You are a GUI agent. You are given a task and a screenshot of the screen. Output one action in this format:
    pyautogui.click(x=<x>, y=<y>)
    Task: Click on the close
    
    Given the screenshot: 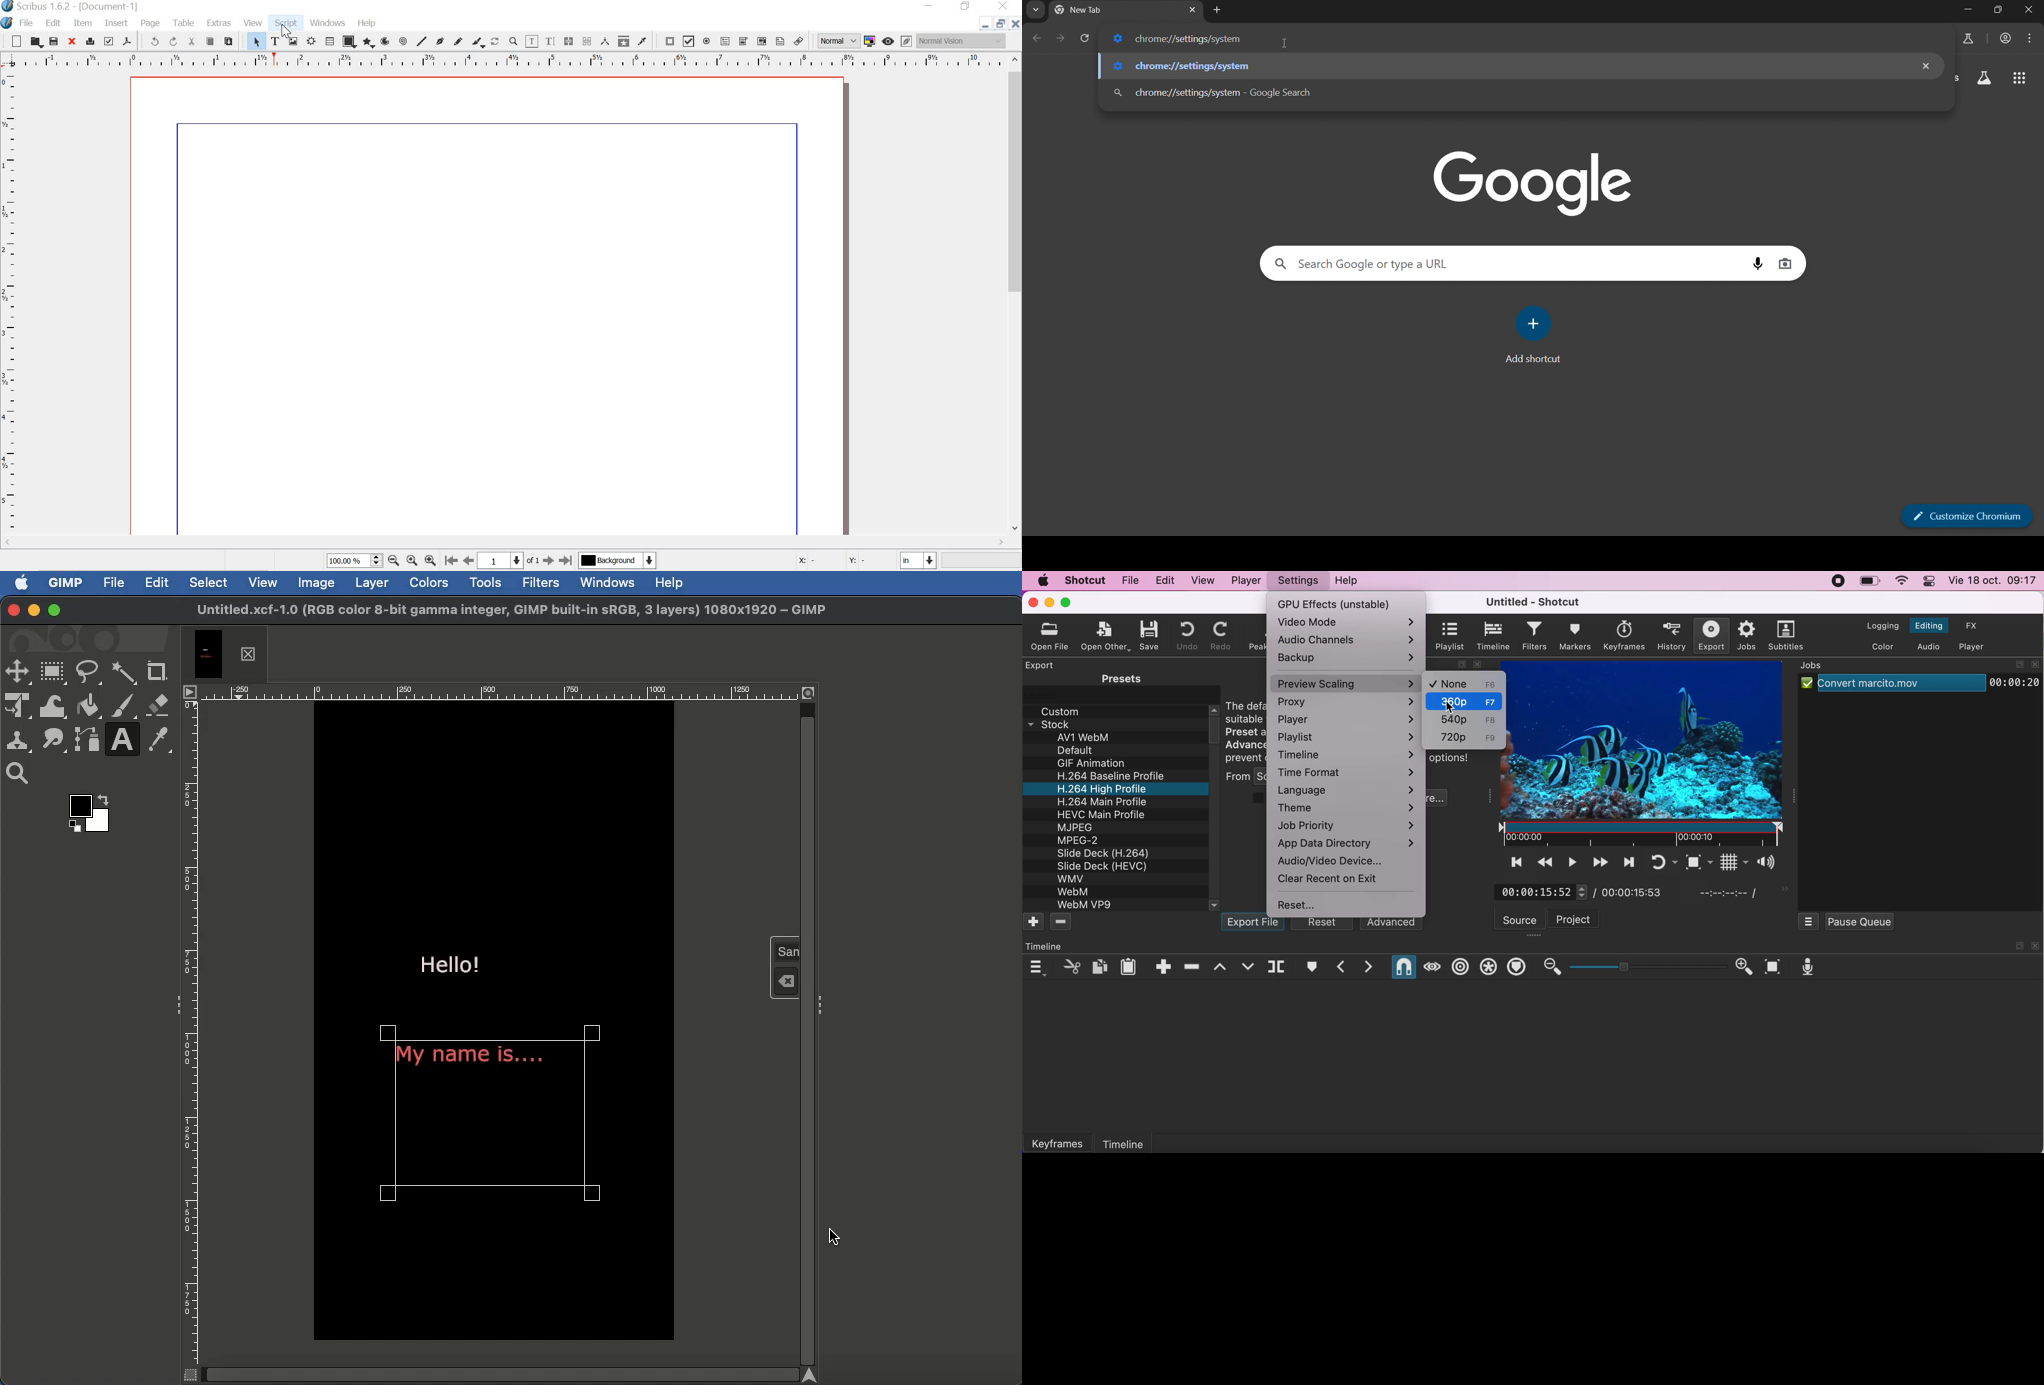 What is the action you would take?
    pyautogui.click(x=1001, y=5)
    